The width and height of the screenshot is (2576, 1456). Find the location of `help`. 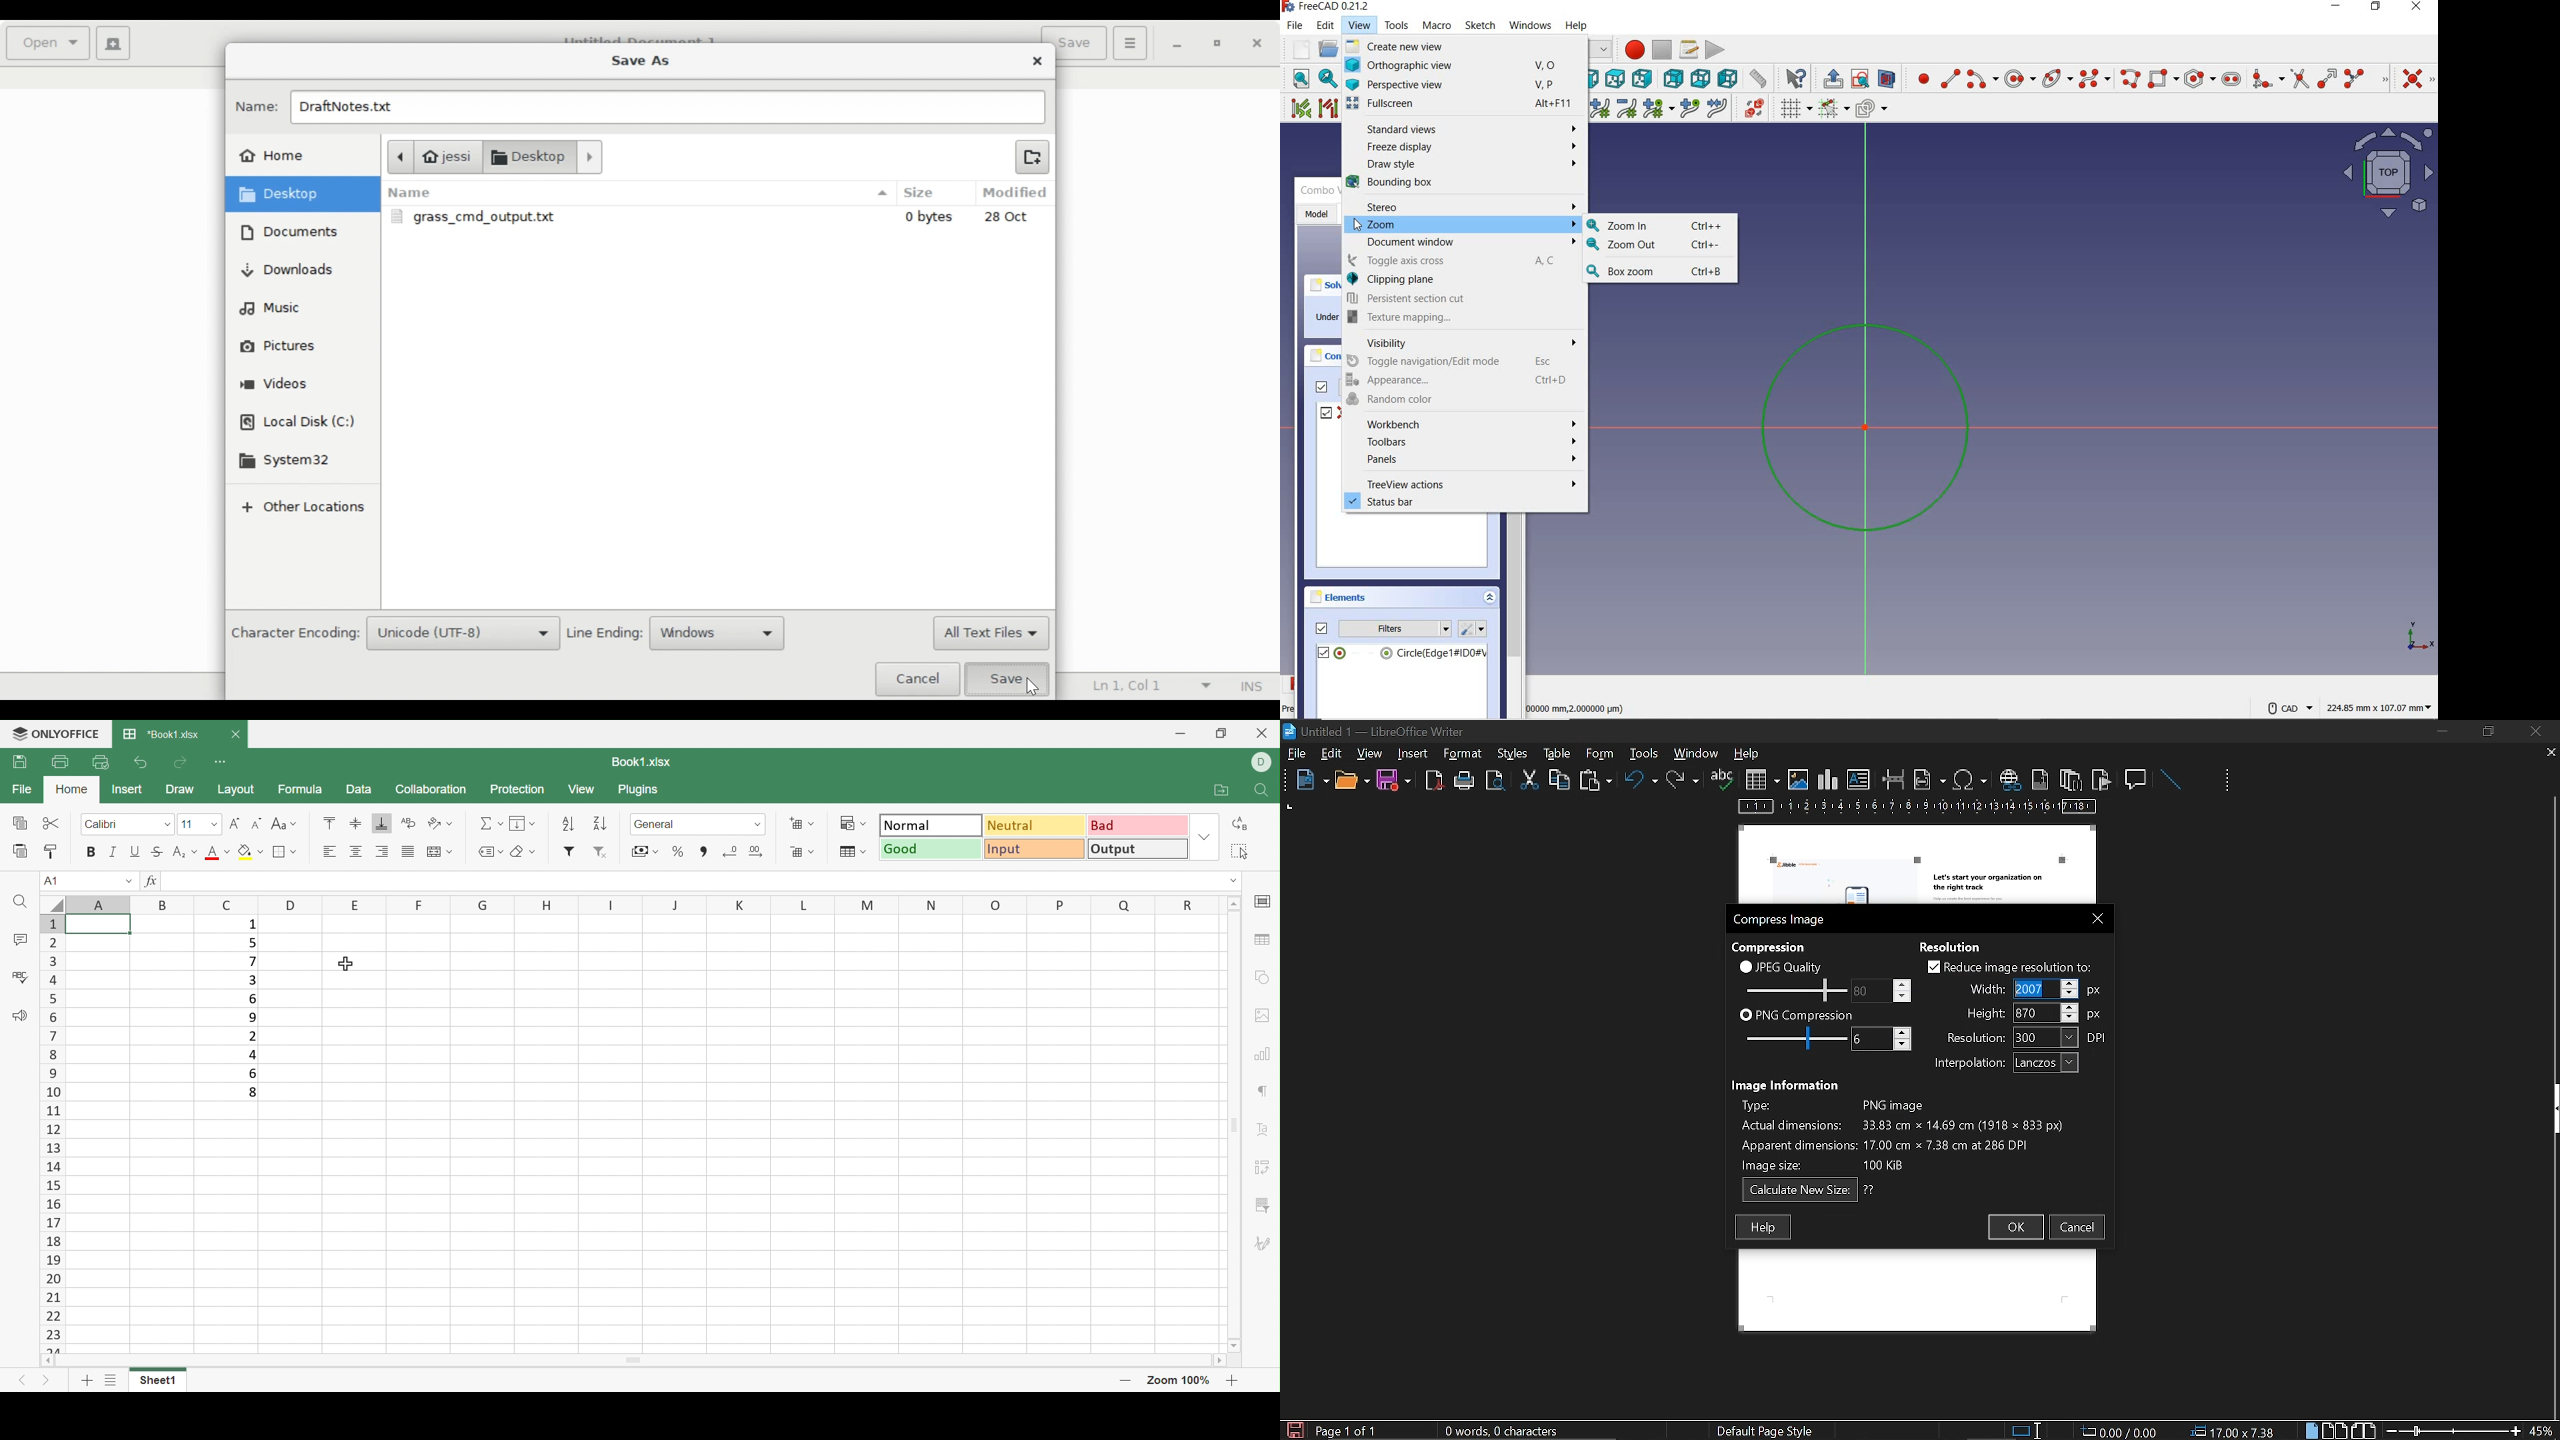

help is located at coordinates (1750, 755).